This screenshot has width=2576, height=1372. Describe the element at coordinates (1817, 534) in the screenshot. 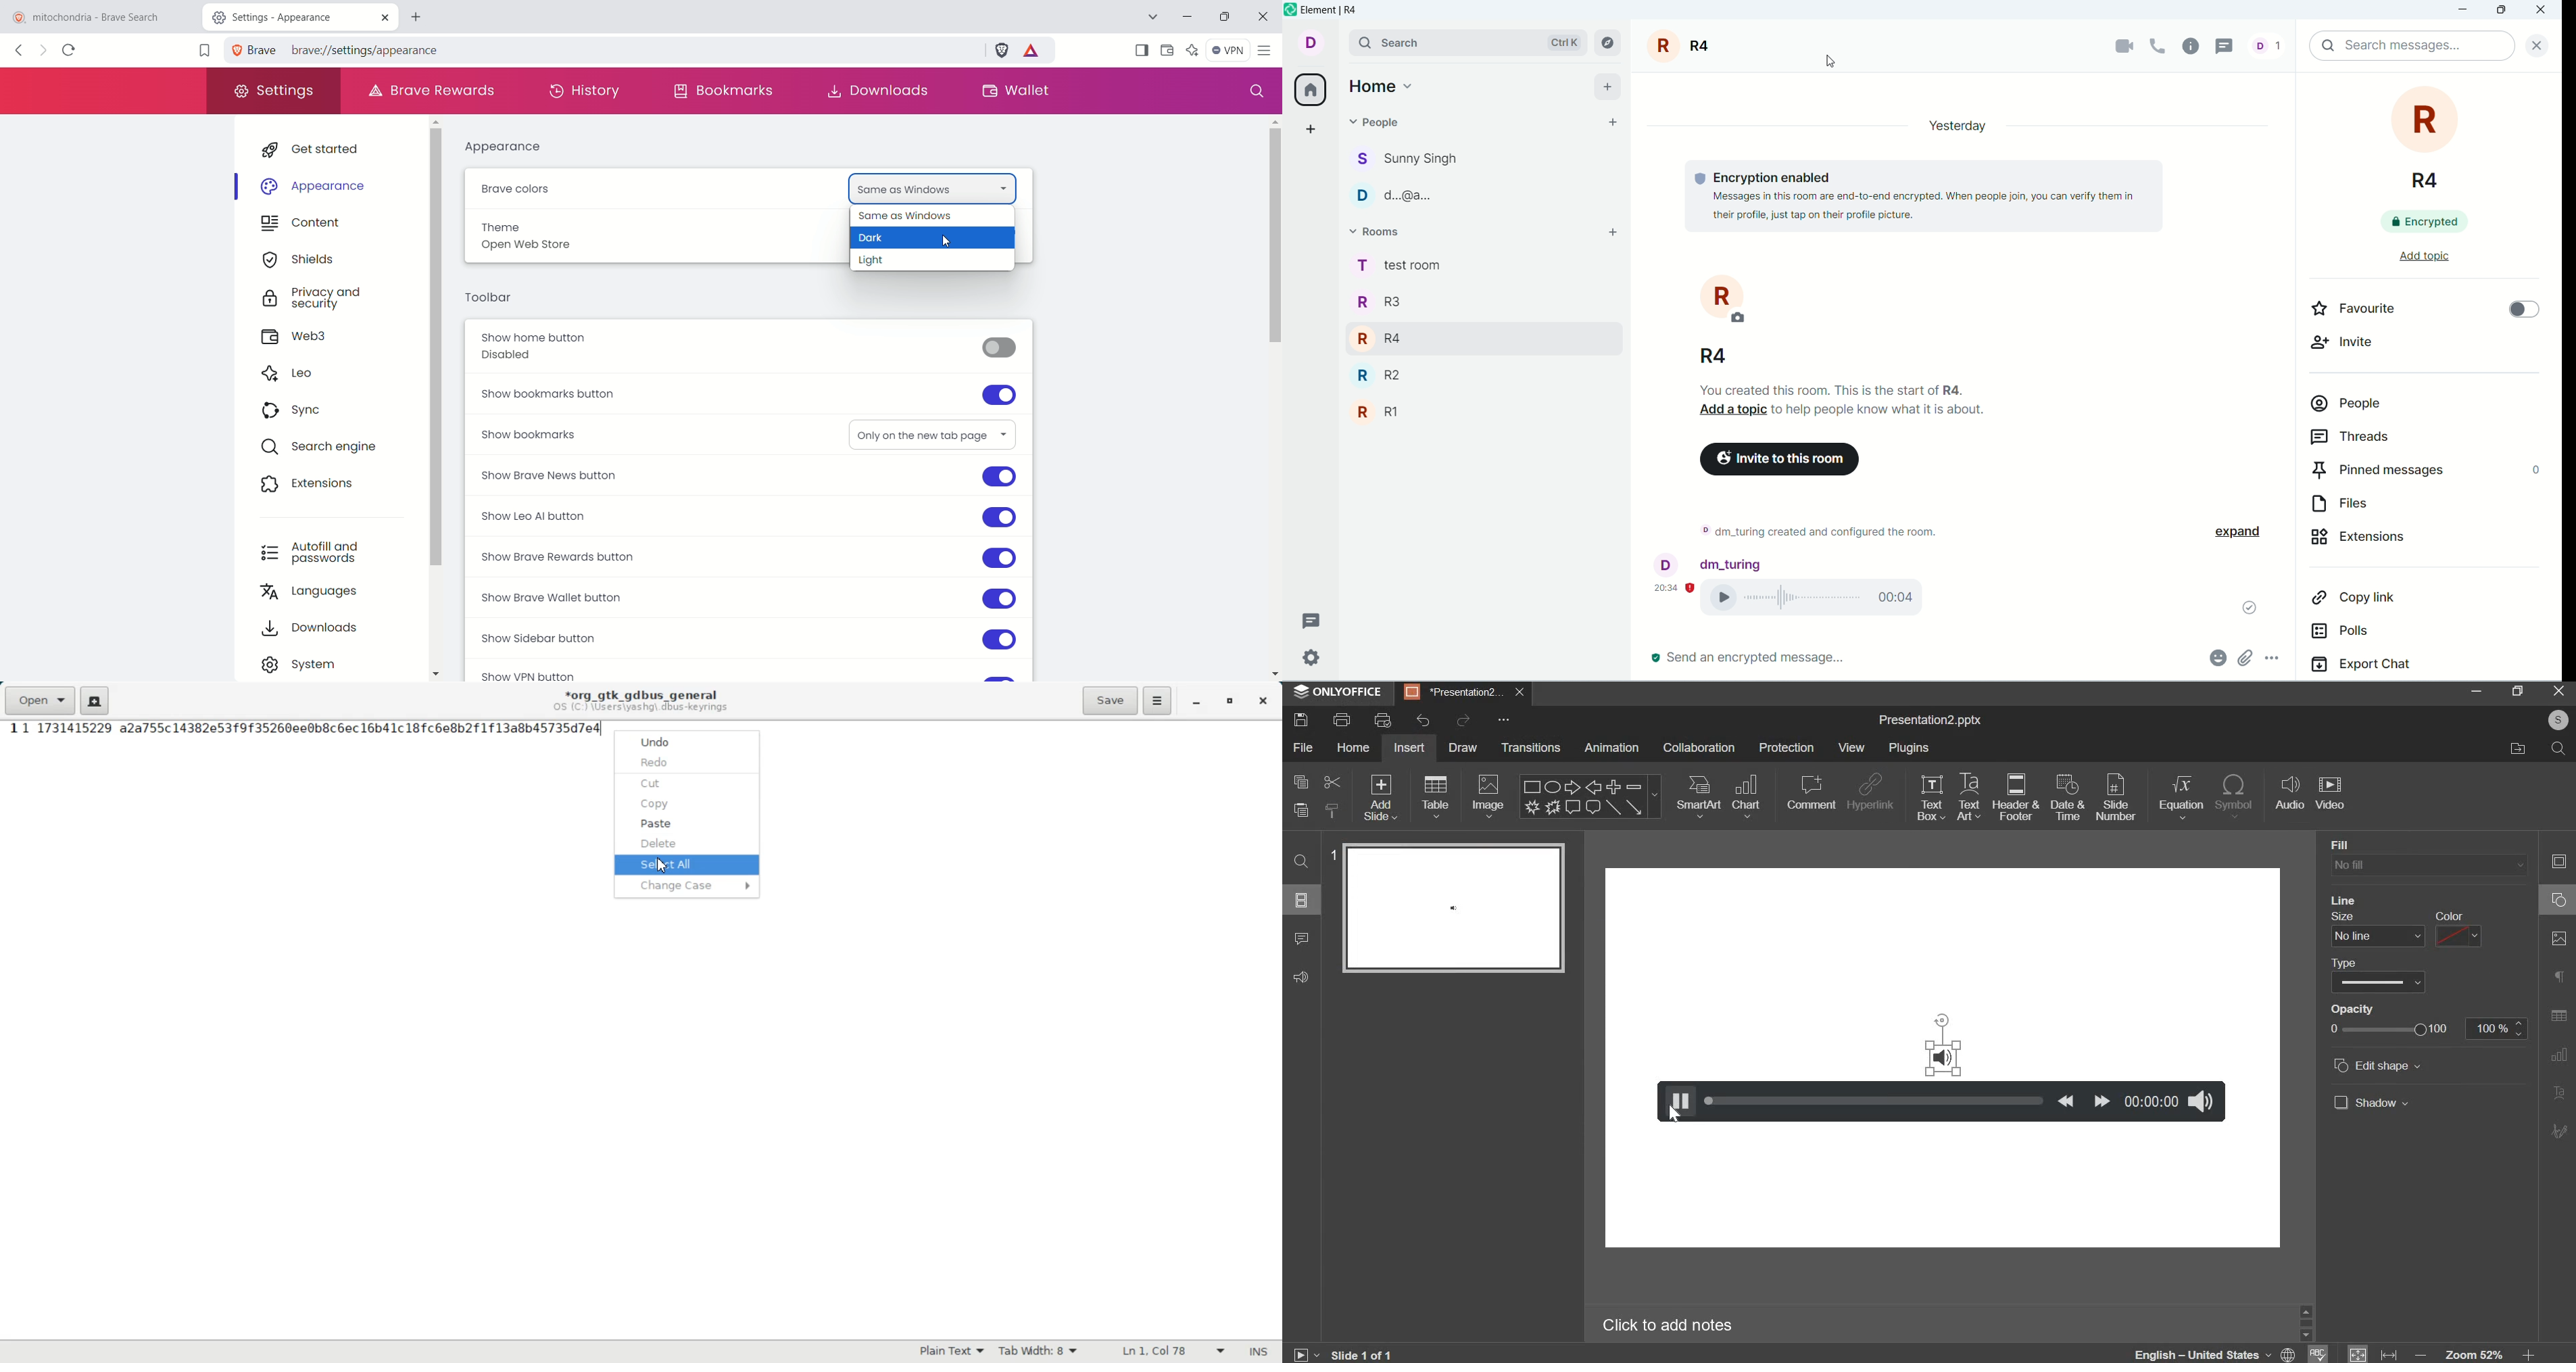

I see `text` at that location.